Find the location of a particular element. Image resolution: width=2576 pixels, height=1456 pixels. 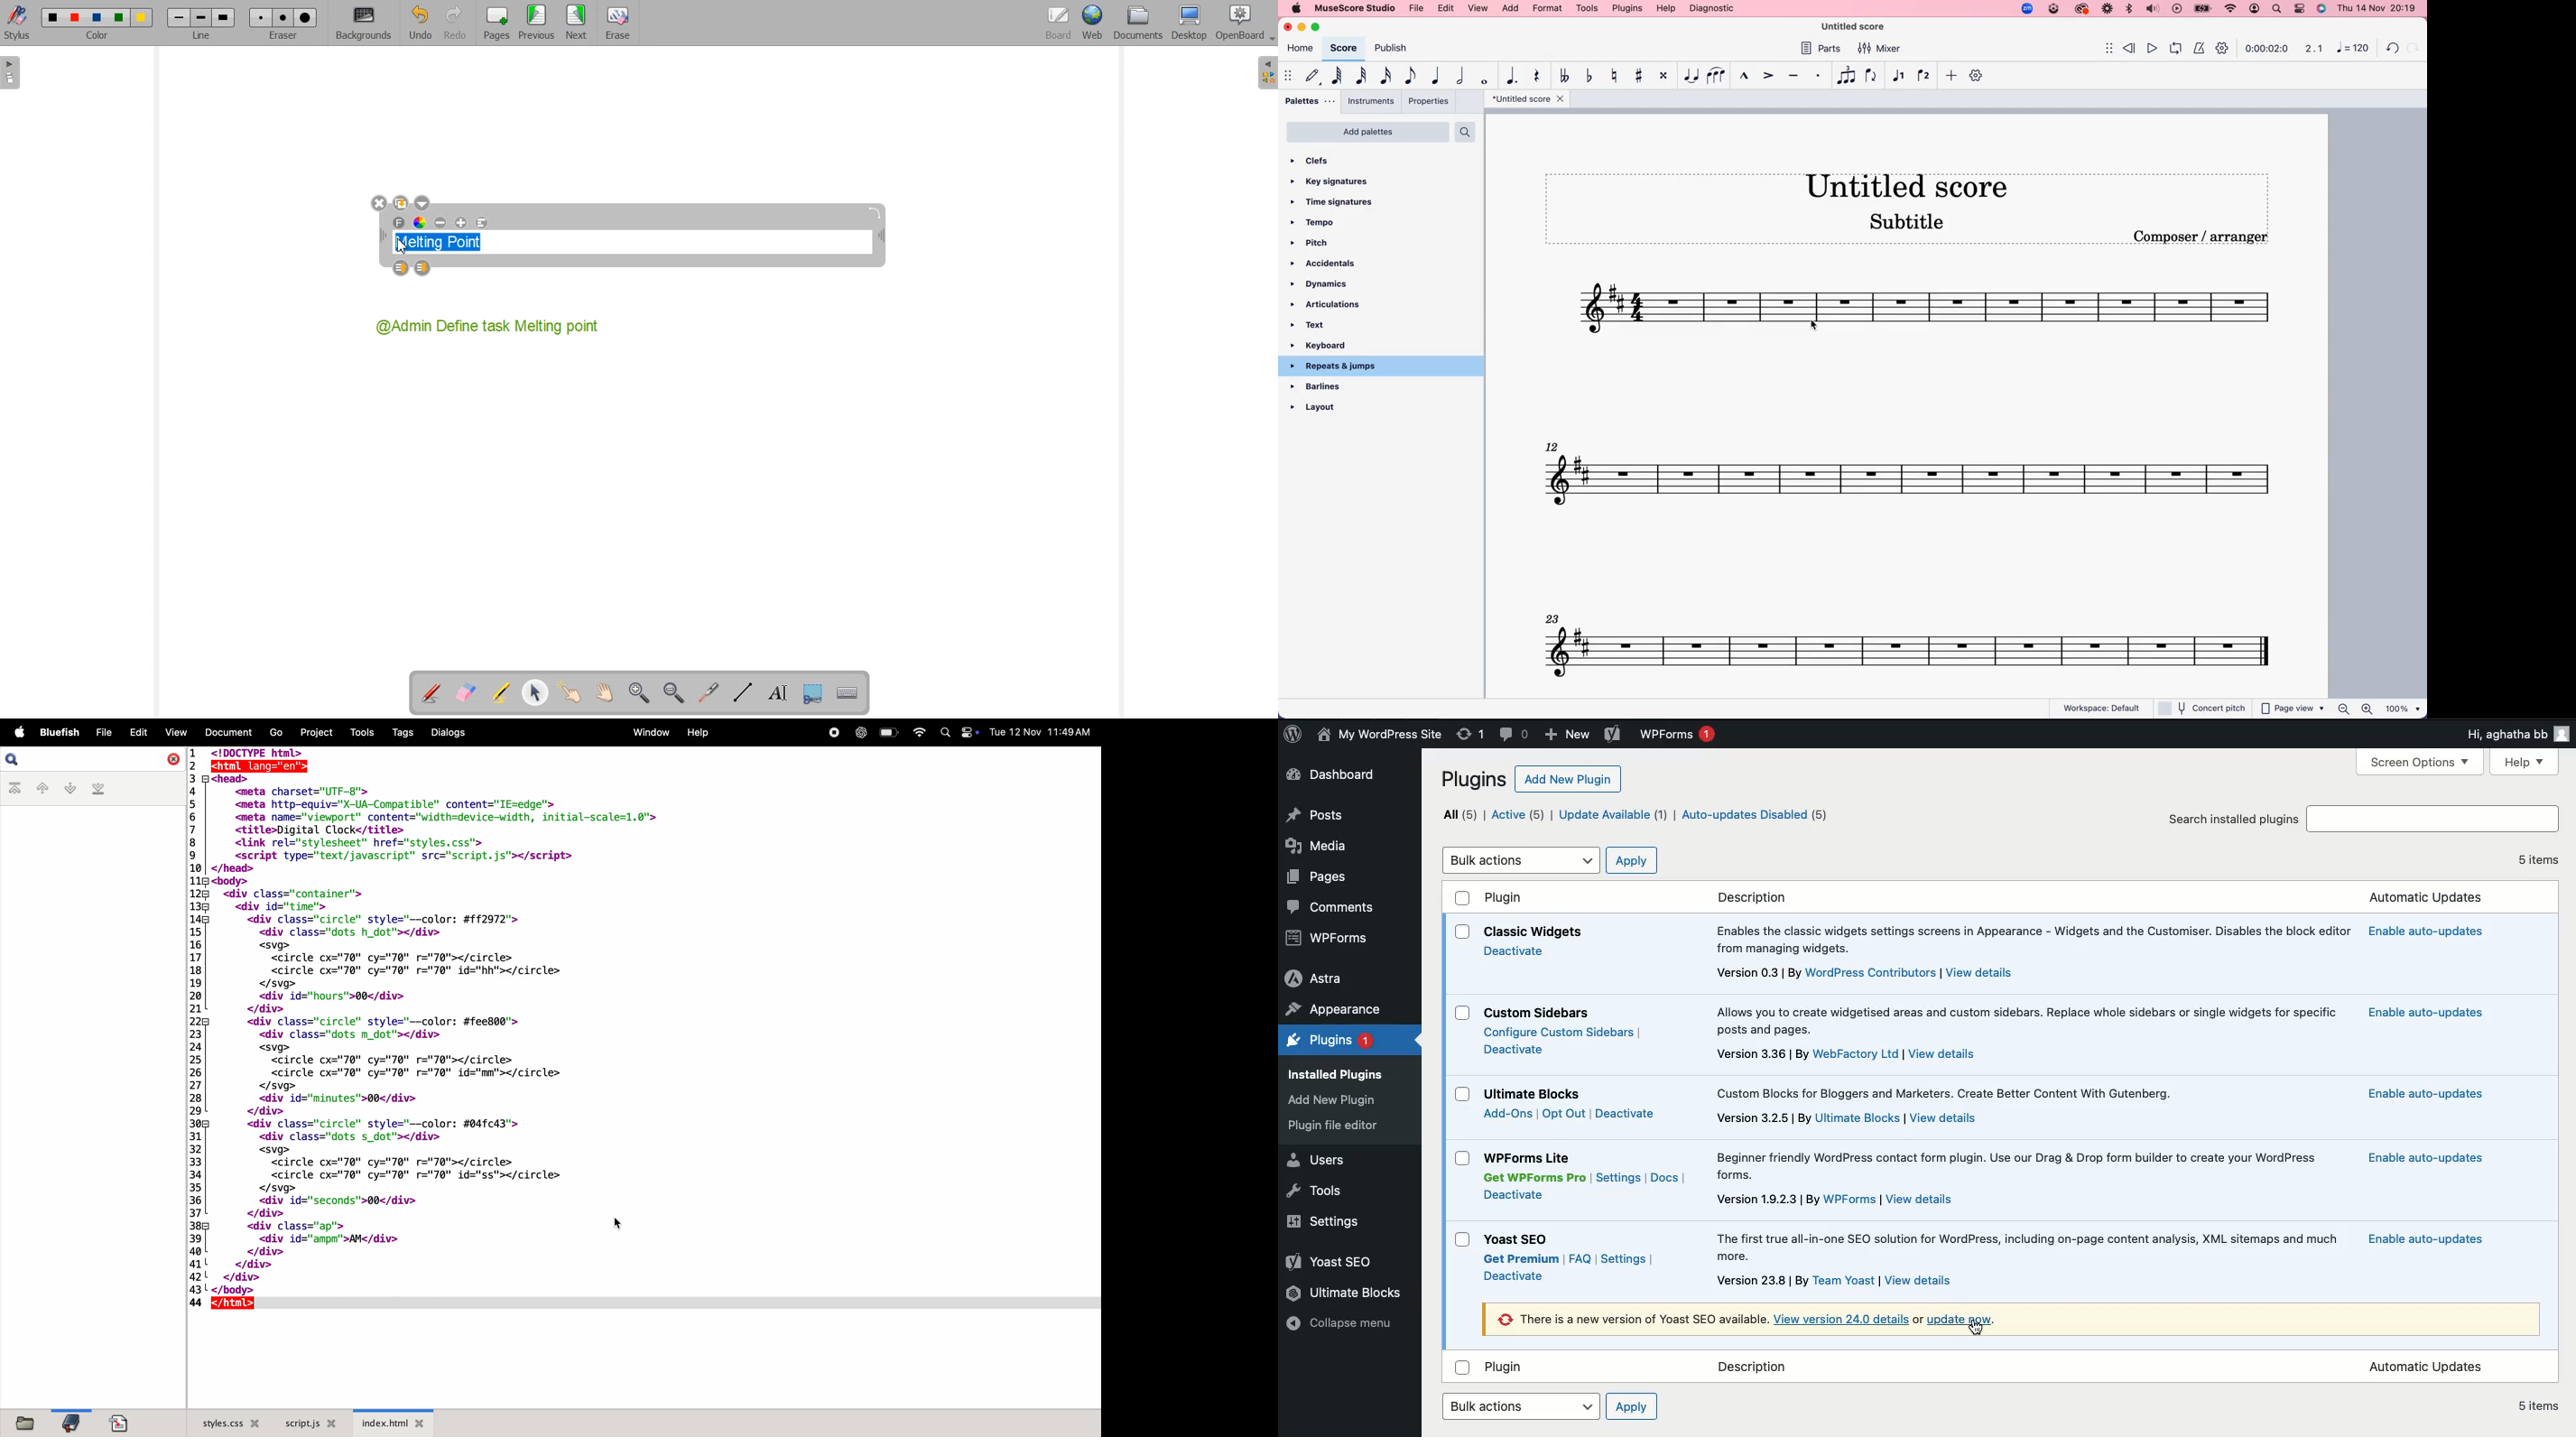

file is located at coordinates (1418, 9).